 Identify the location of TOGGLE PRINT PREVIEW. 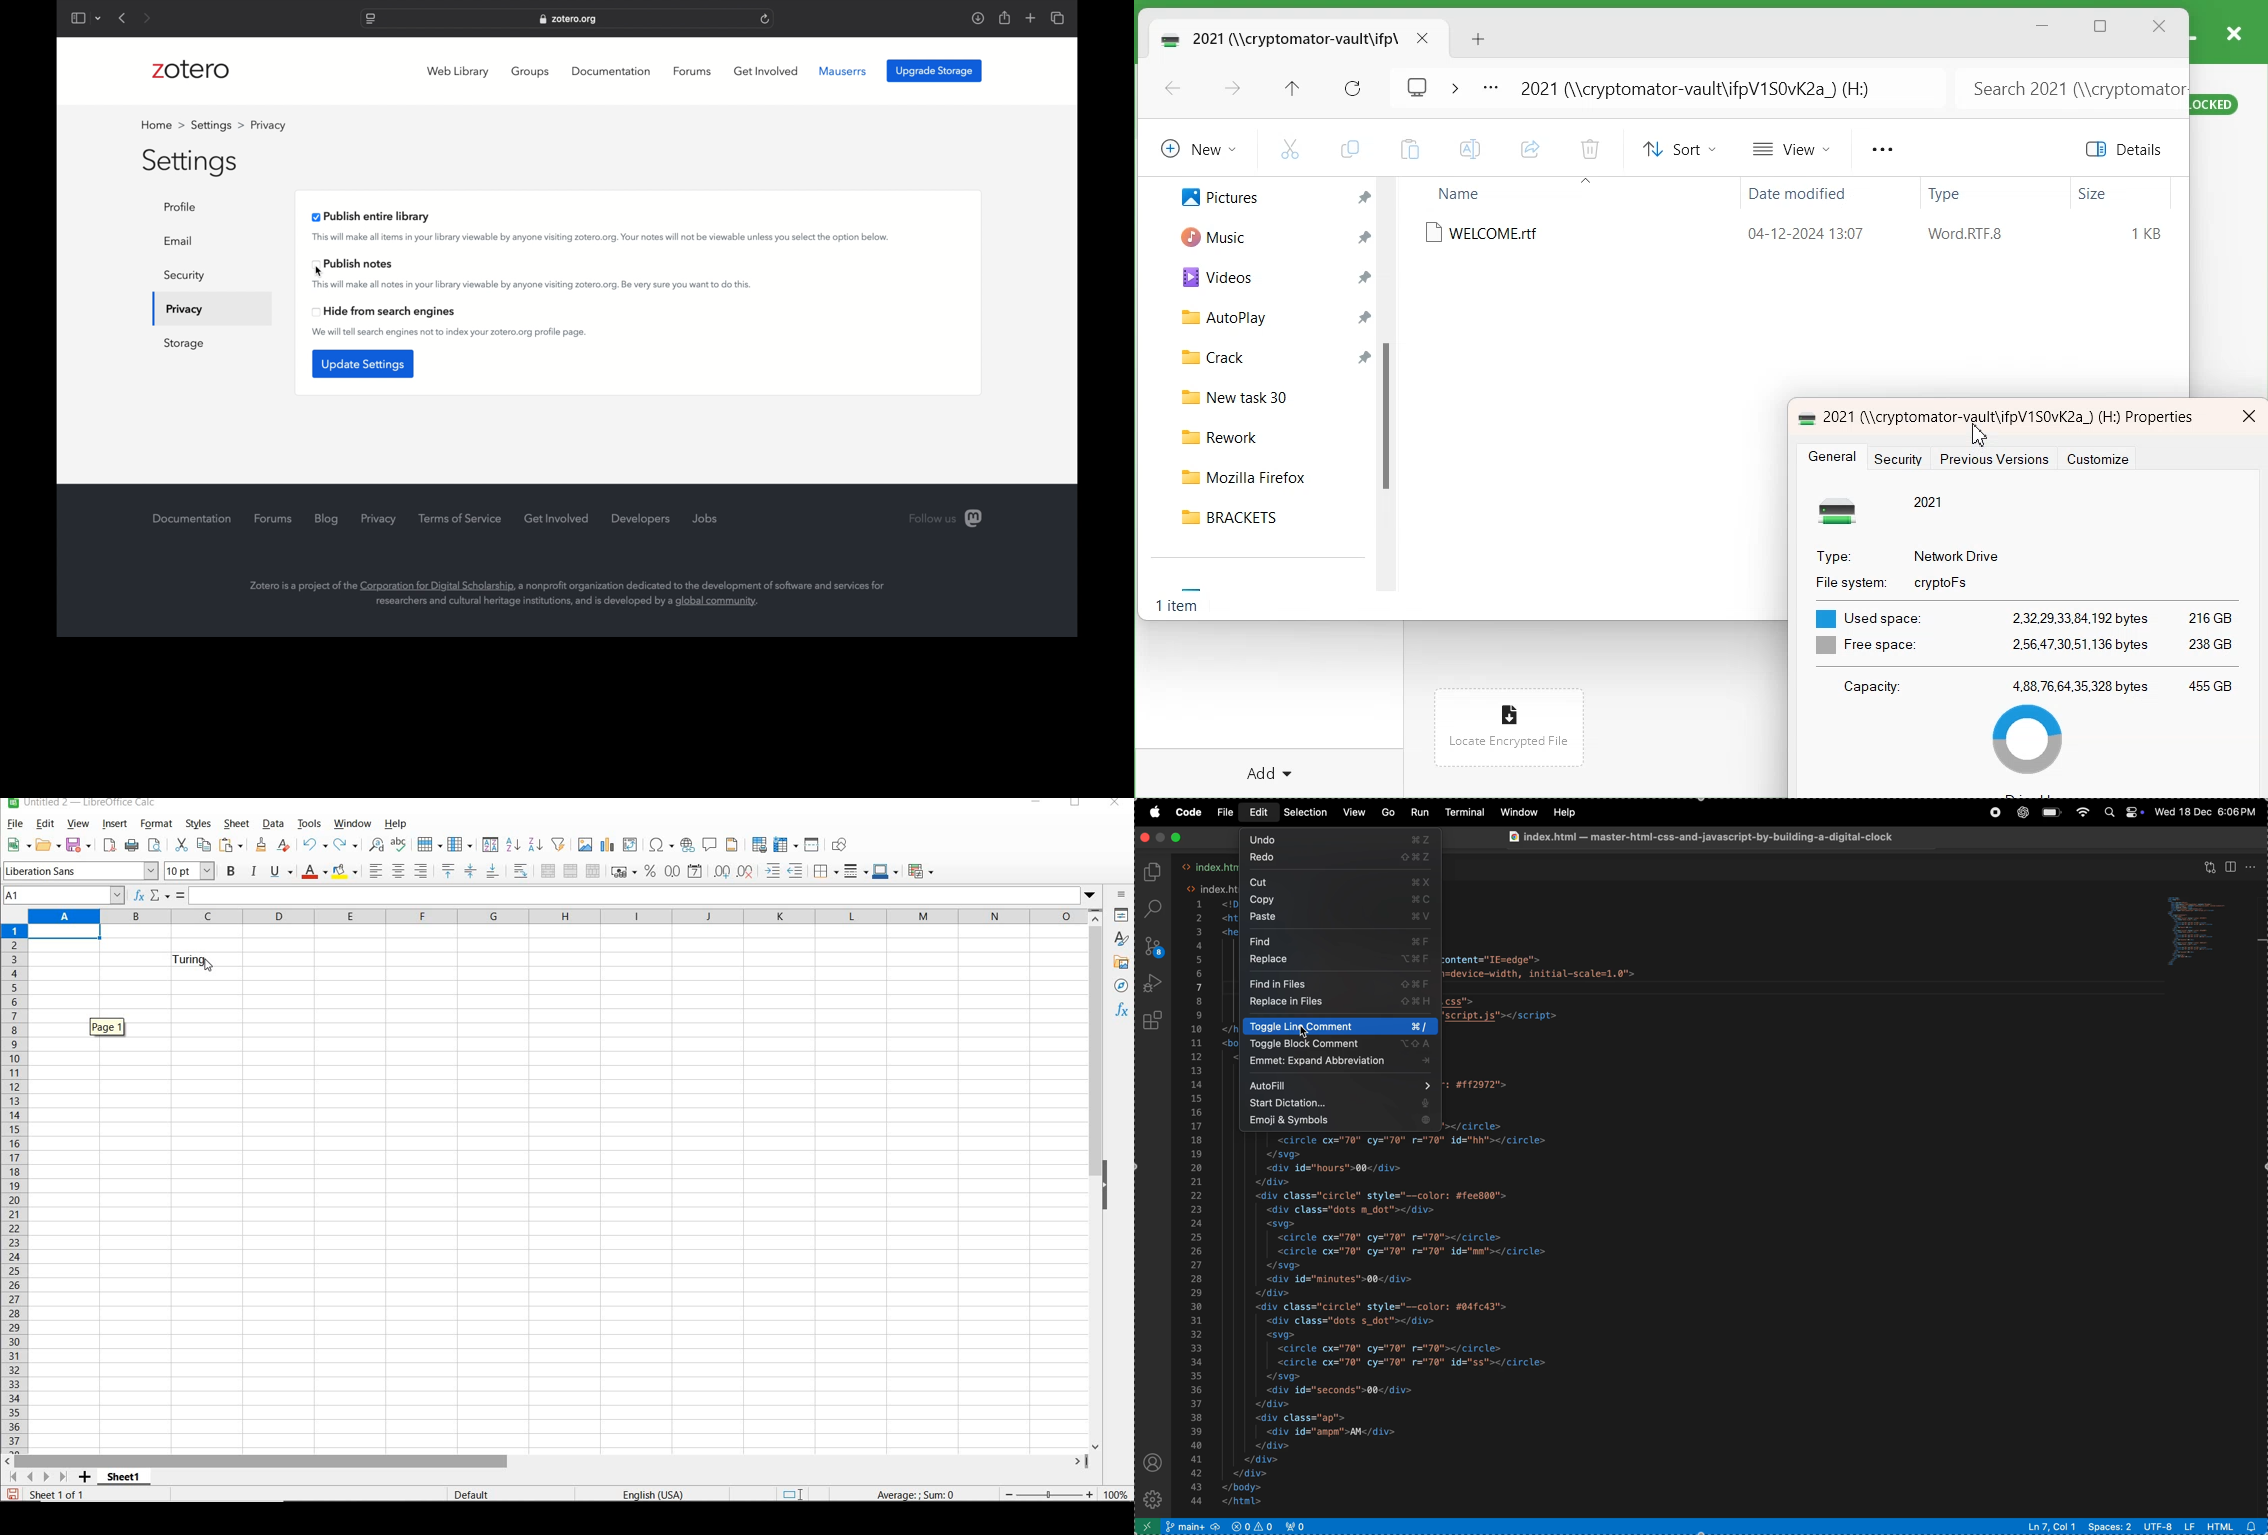
(155, 845).